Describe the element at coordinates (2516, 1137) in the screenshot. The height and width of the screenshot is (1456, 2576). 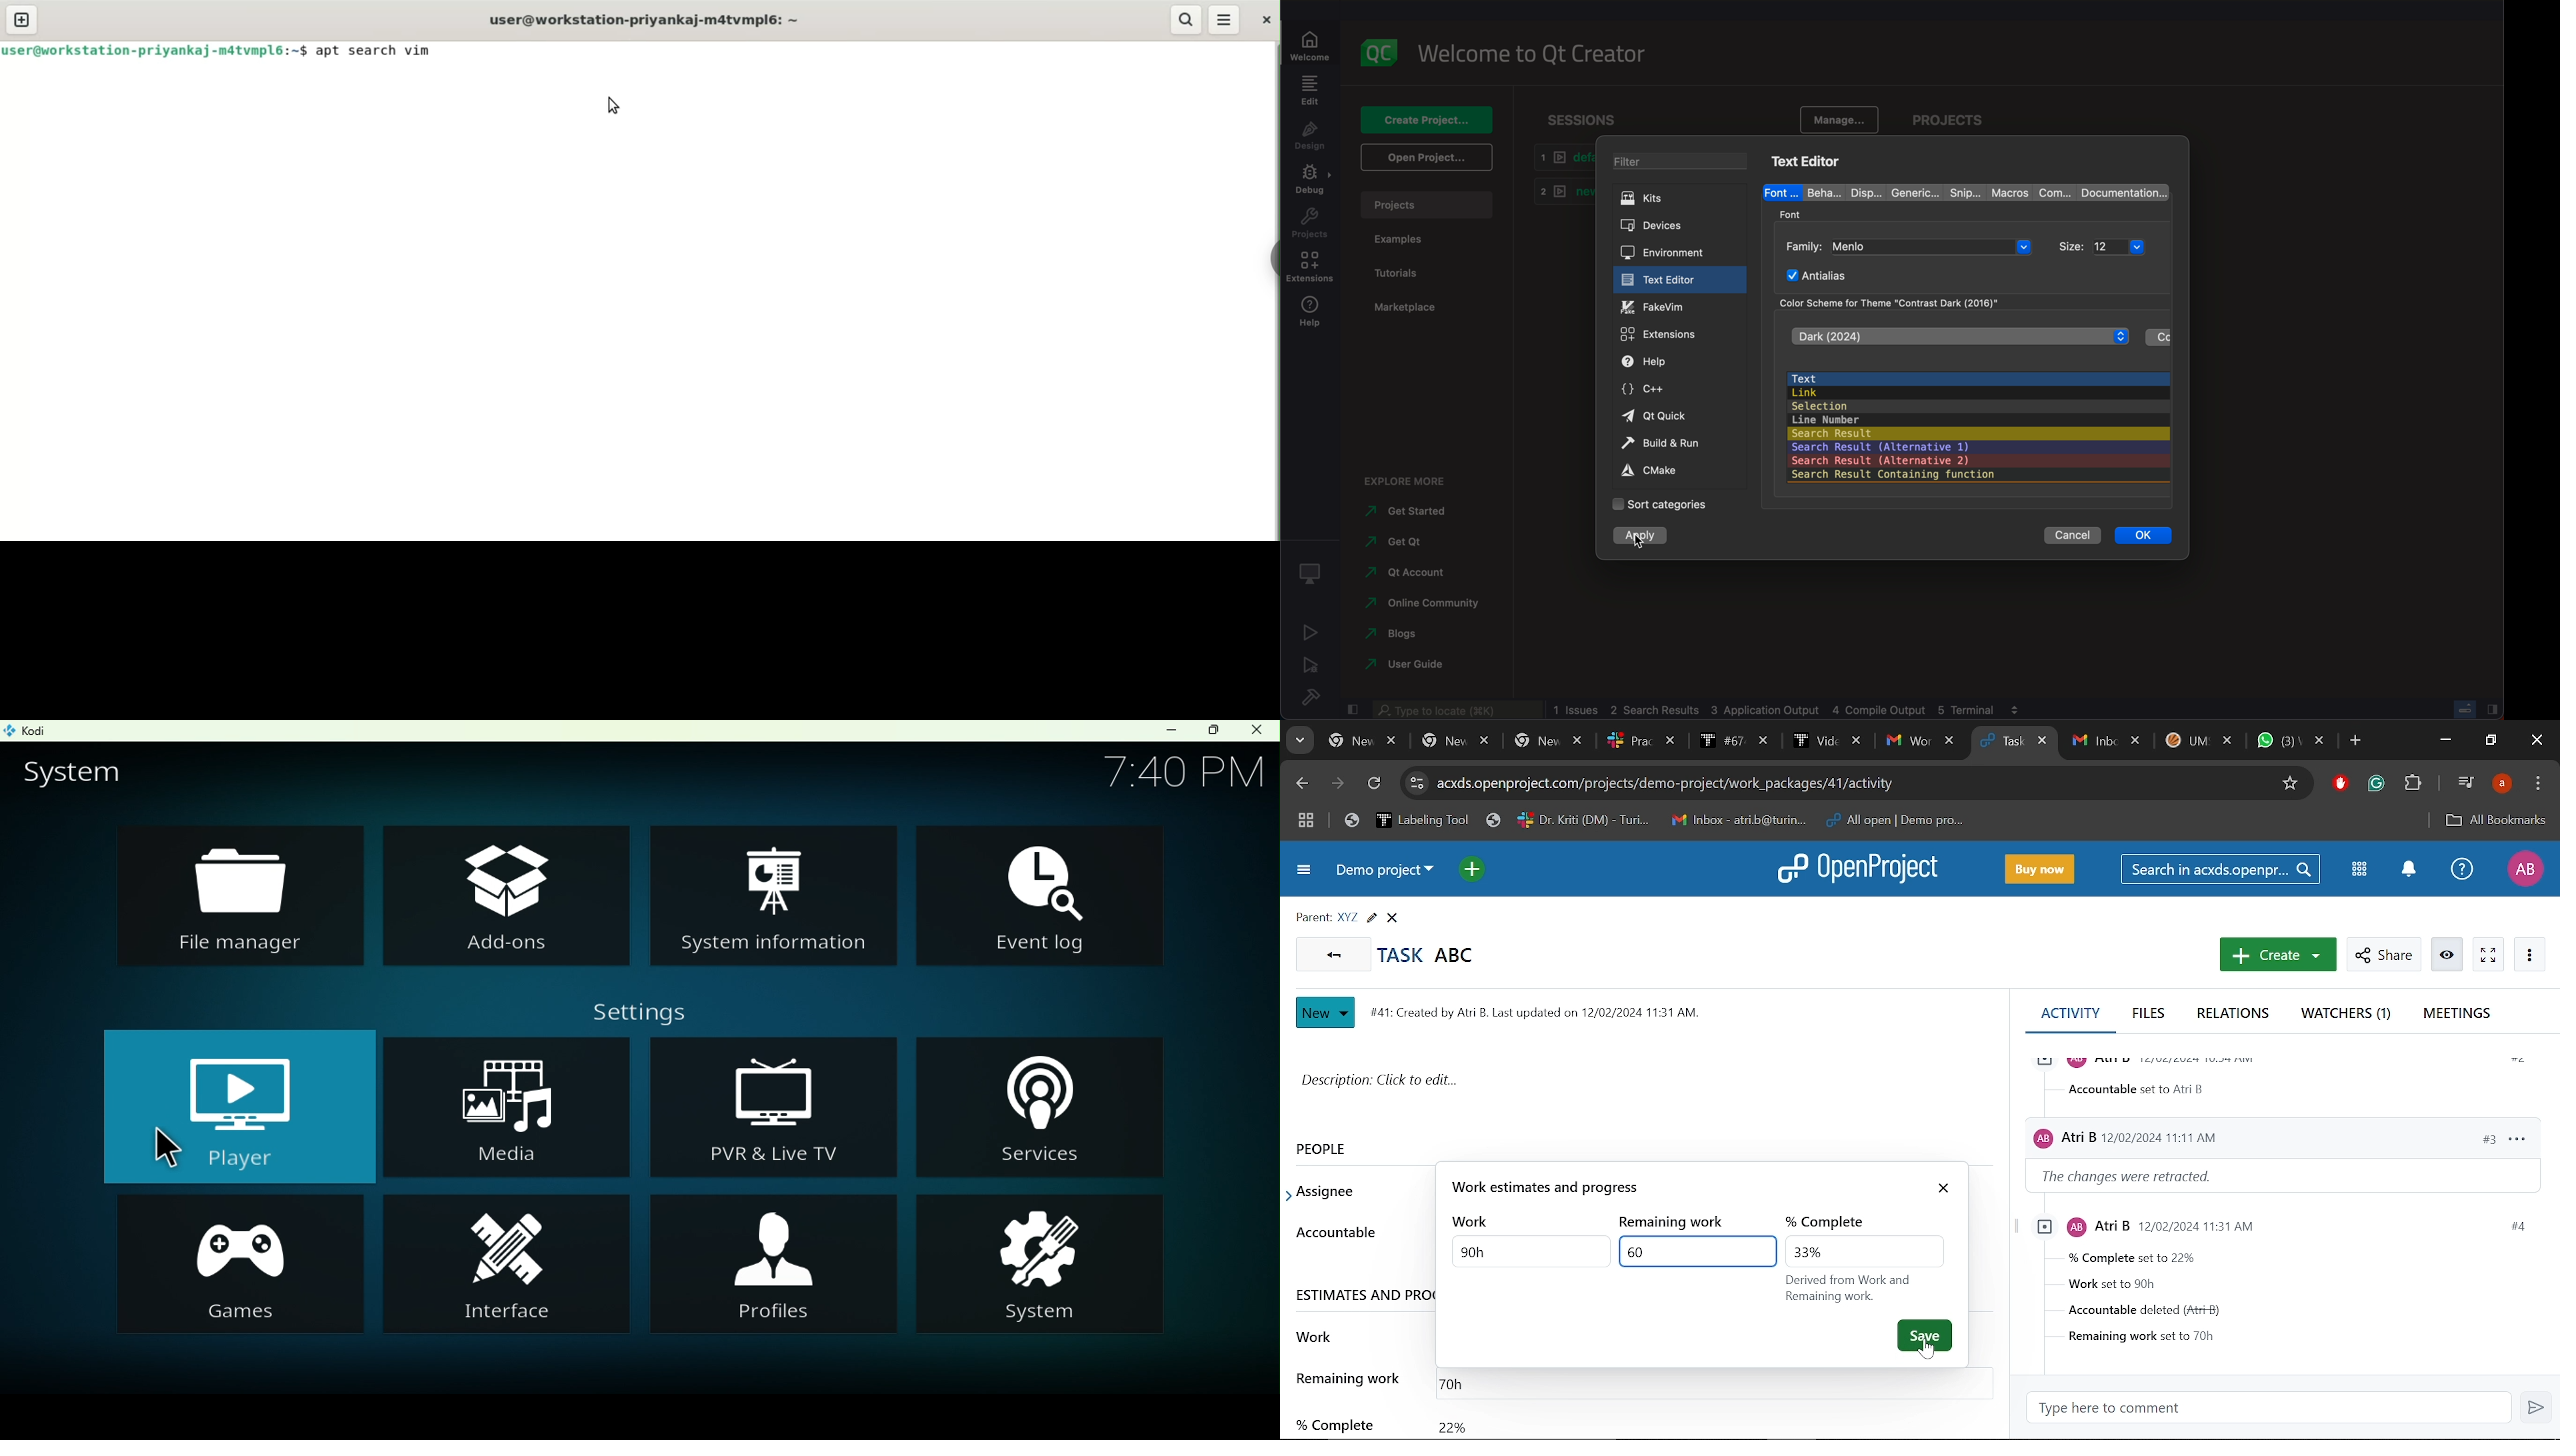
I see `options` at that location.